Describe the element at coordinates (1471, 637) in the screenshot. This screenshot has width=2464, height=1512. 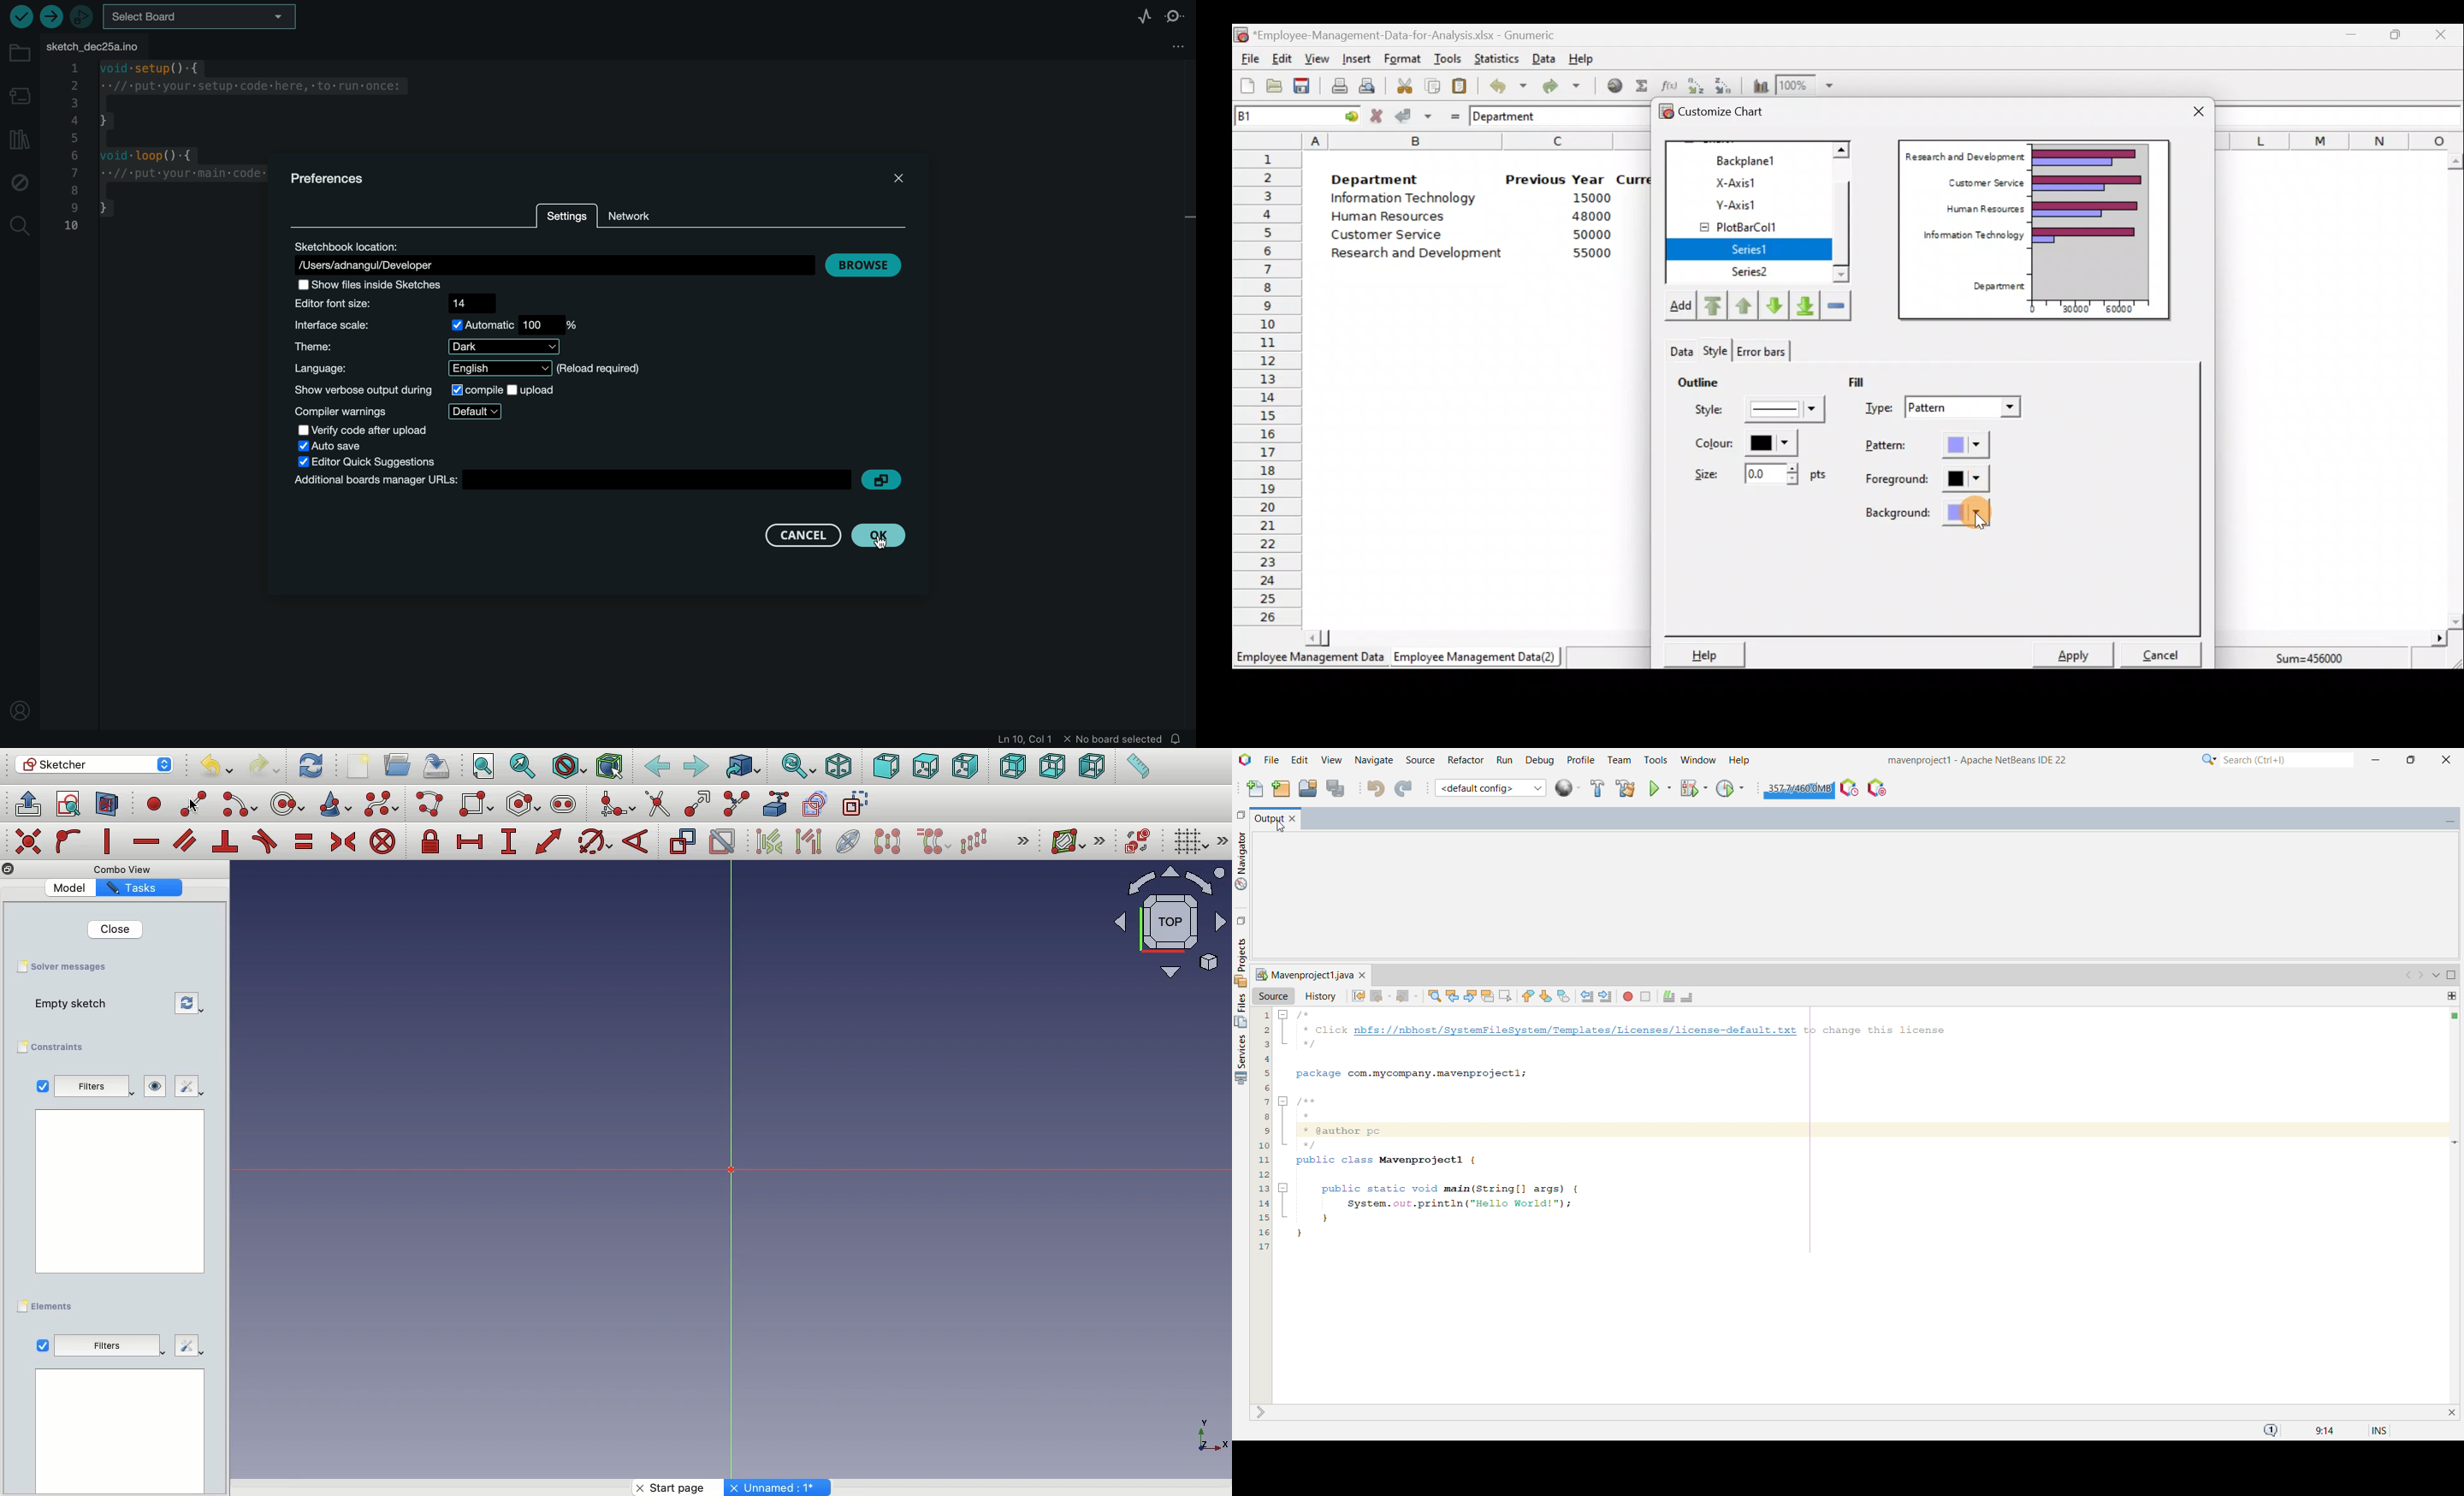
I see `Scroll bar` at that location.